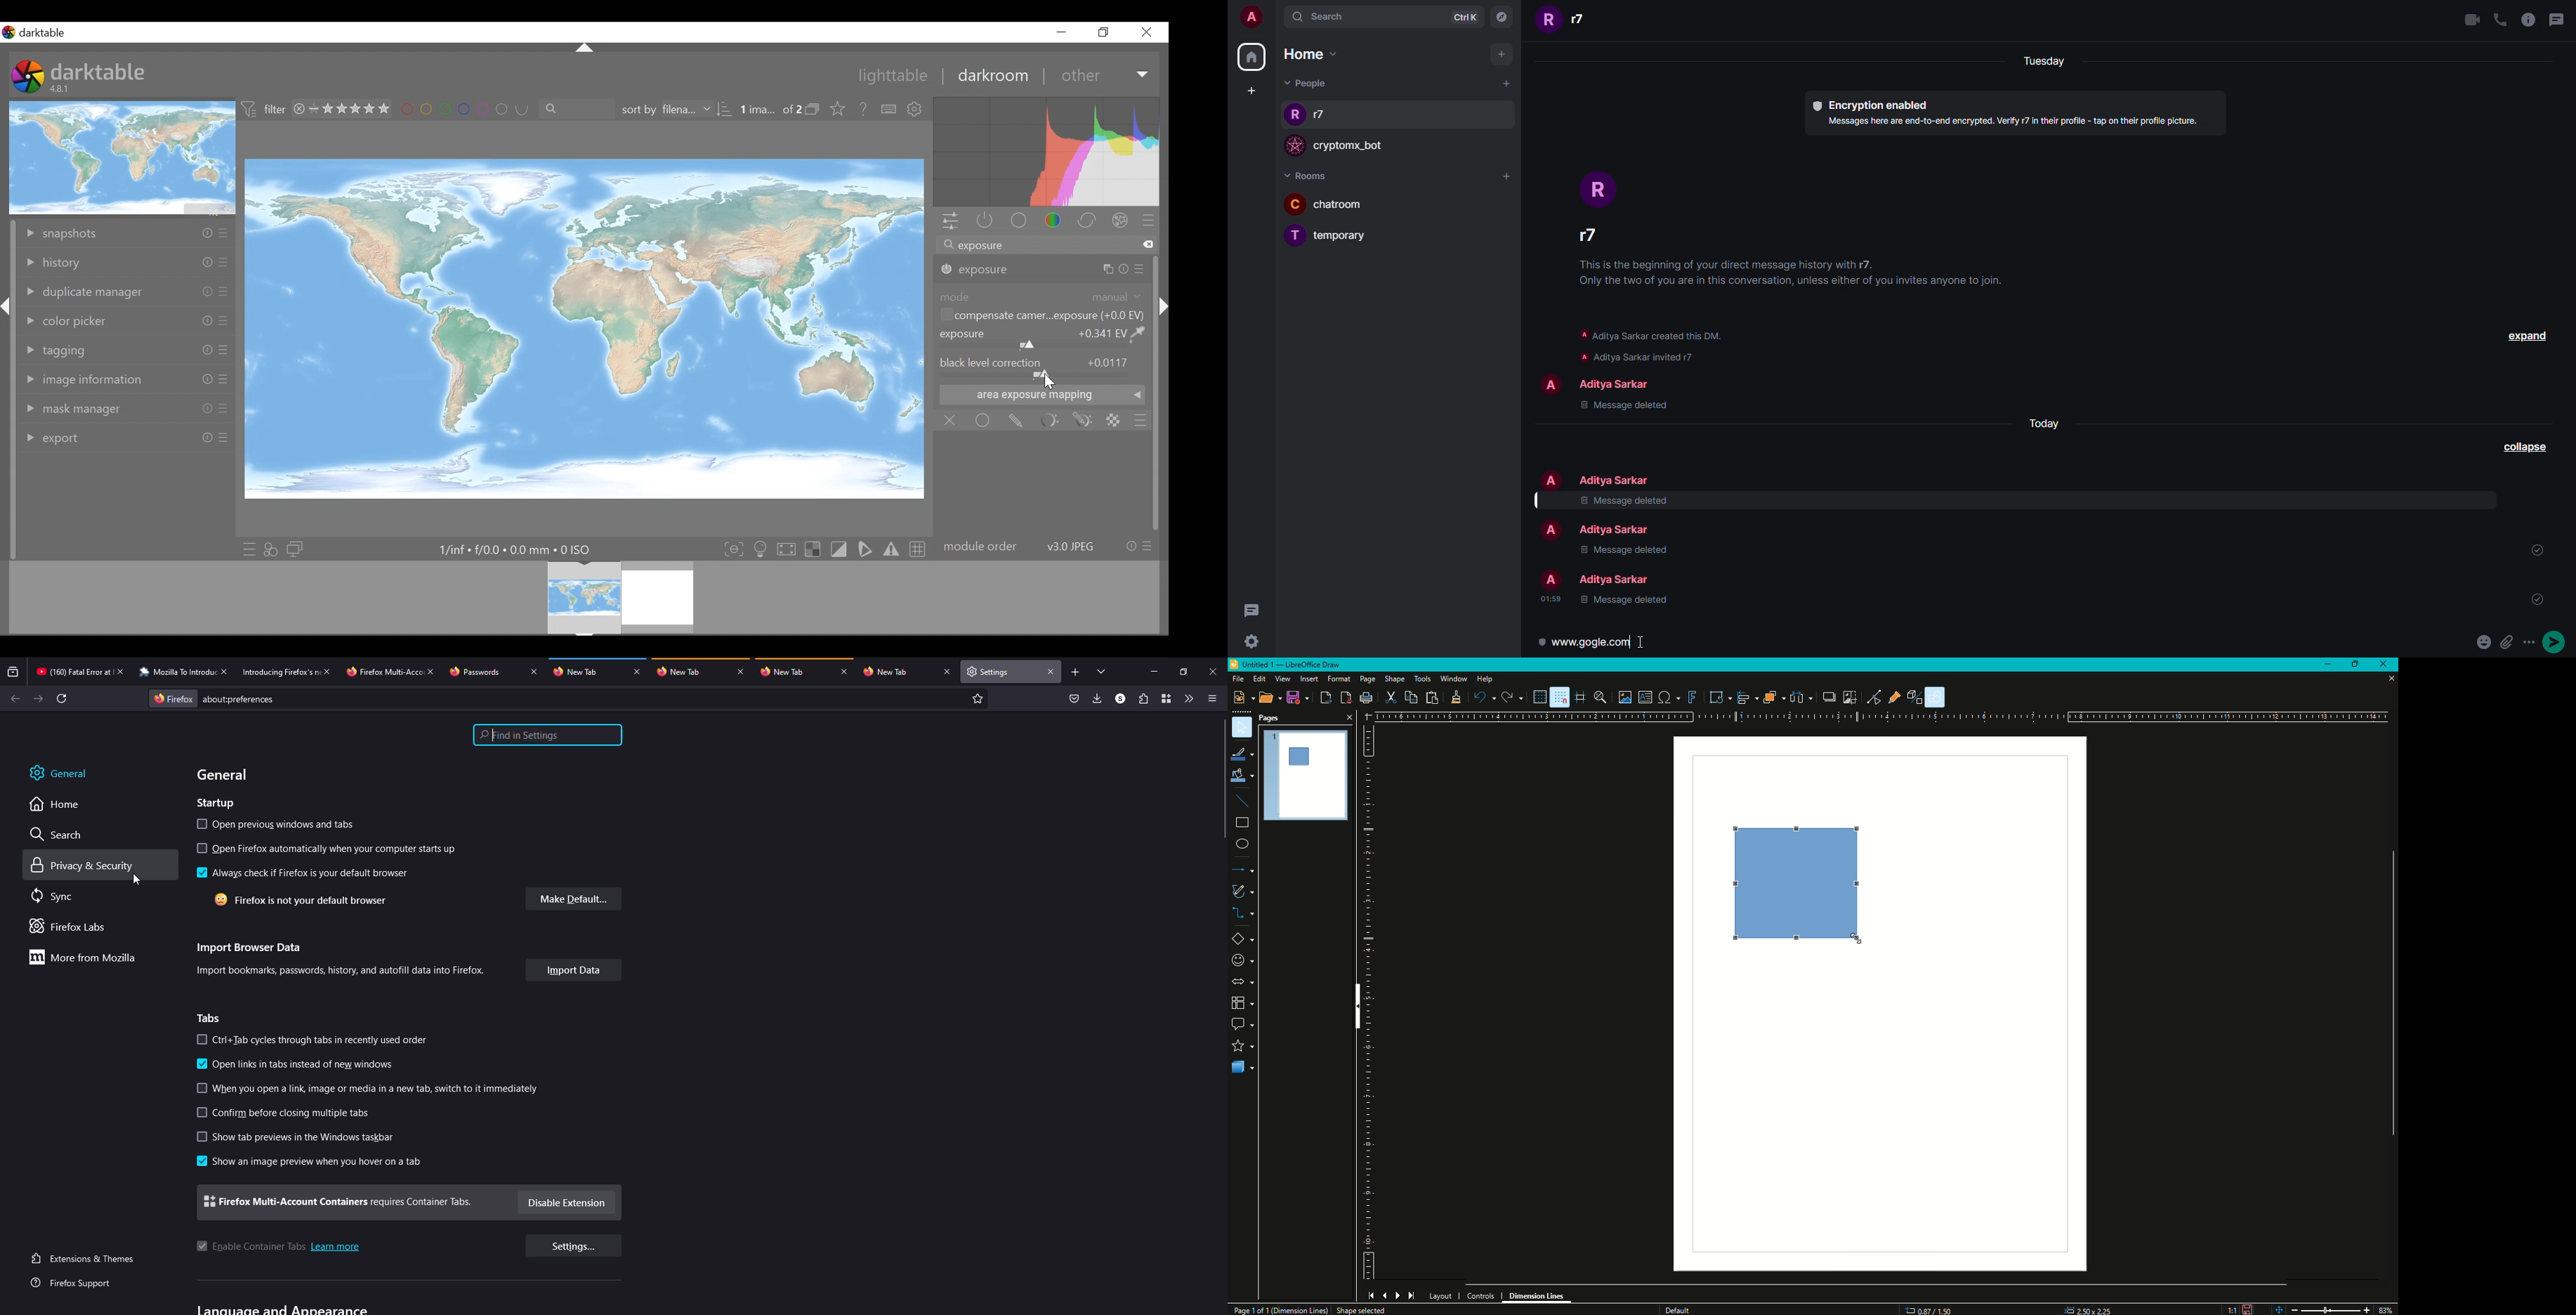 The image size is (2576, 1316). What do you see at coordinates (1043, 337) in the screenshot?
I see `exposure correction` at bounding box center [1043, 337].